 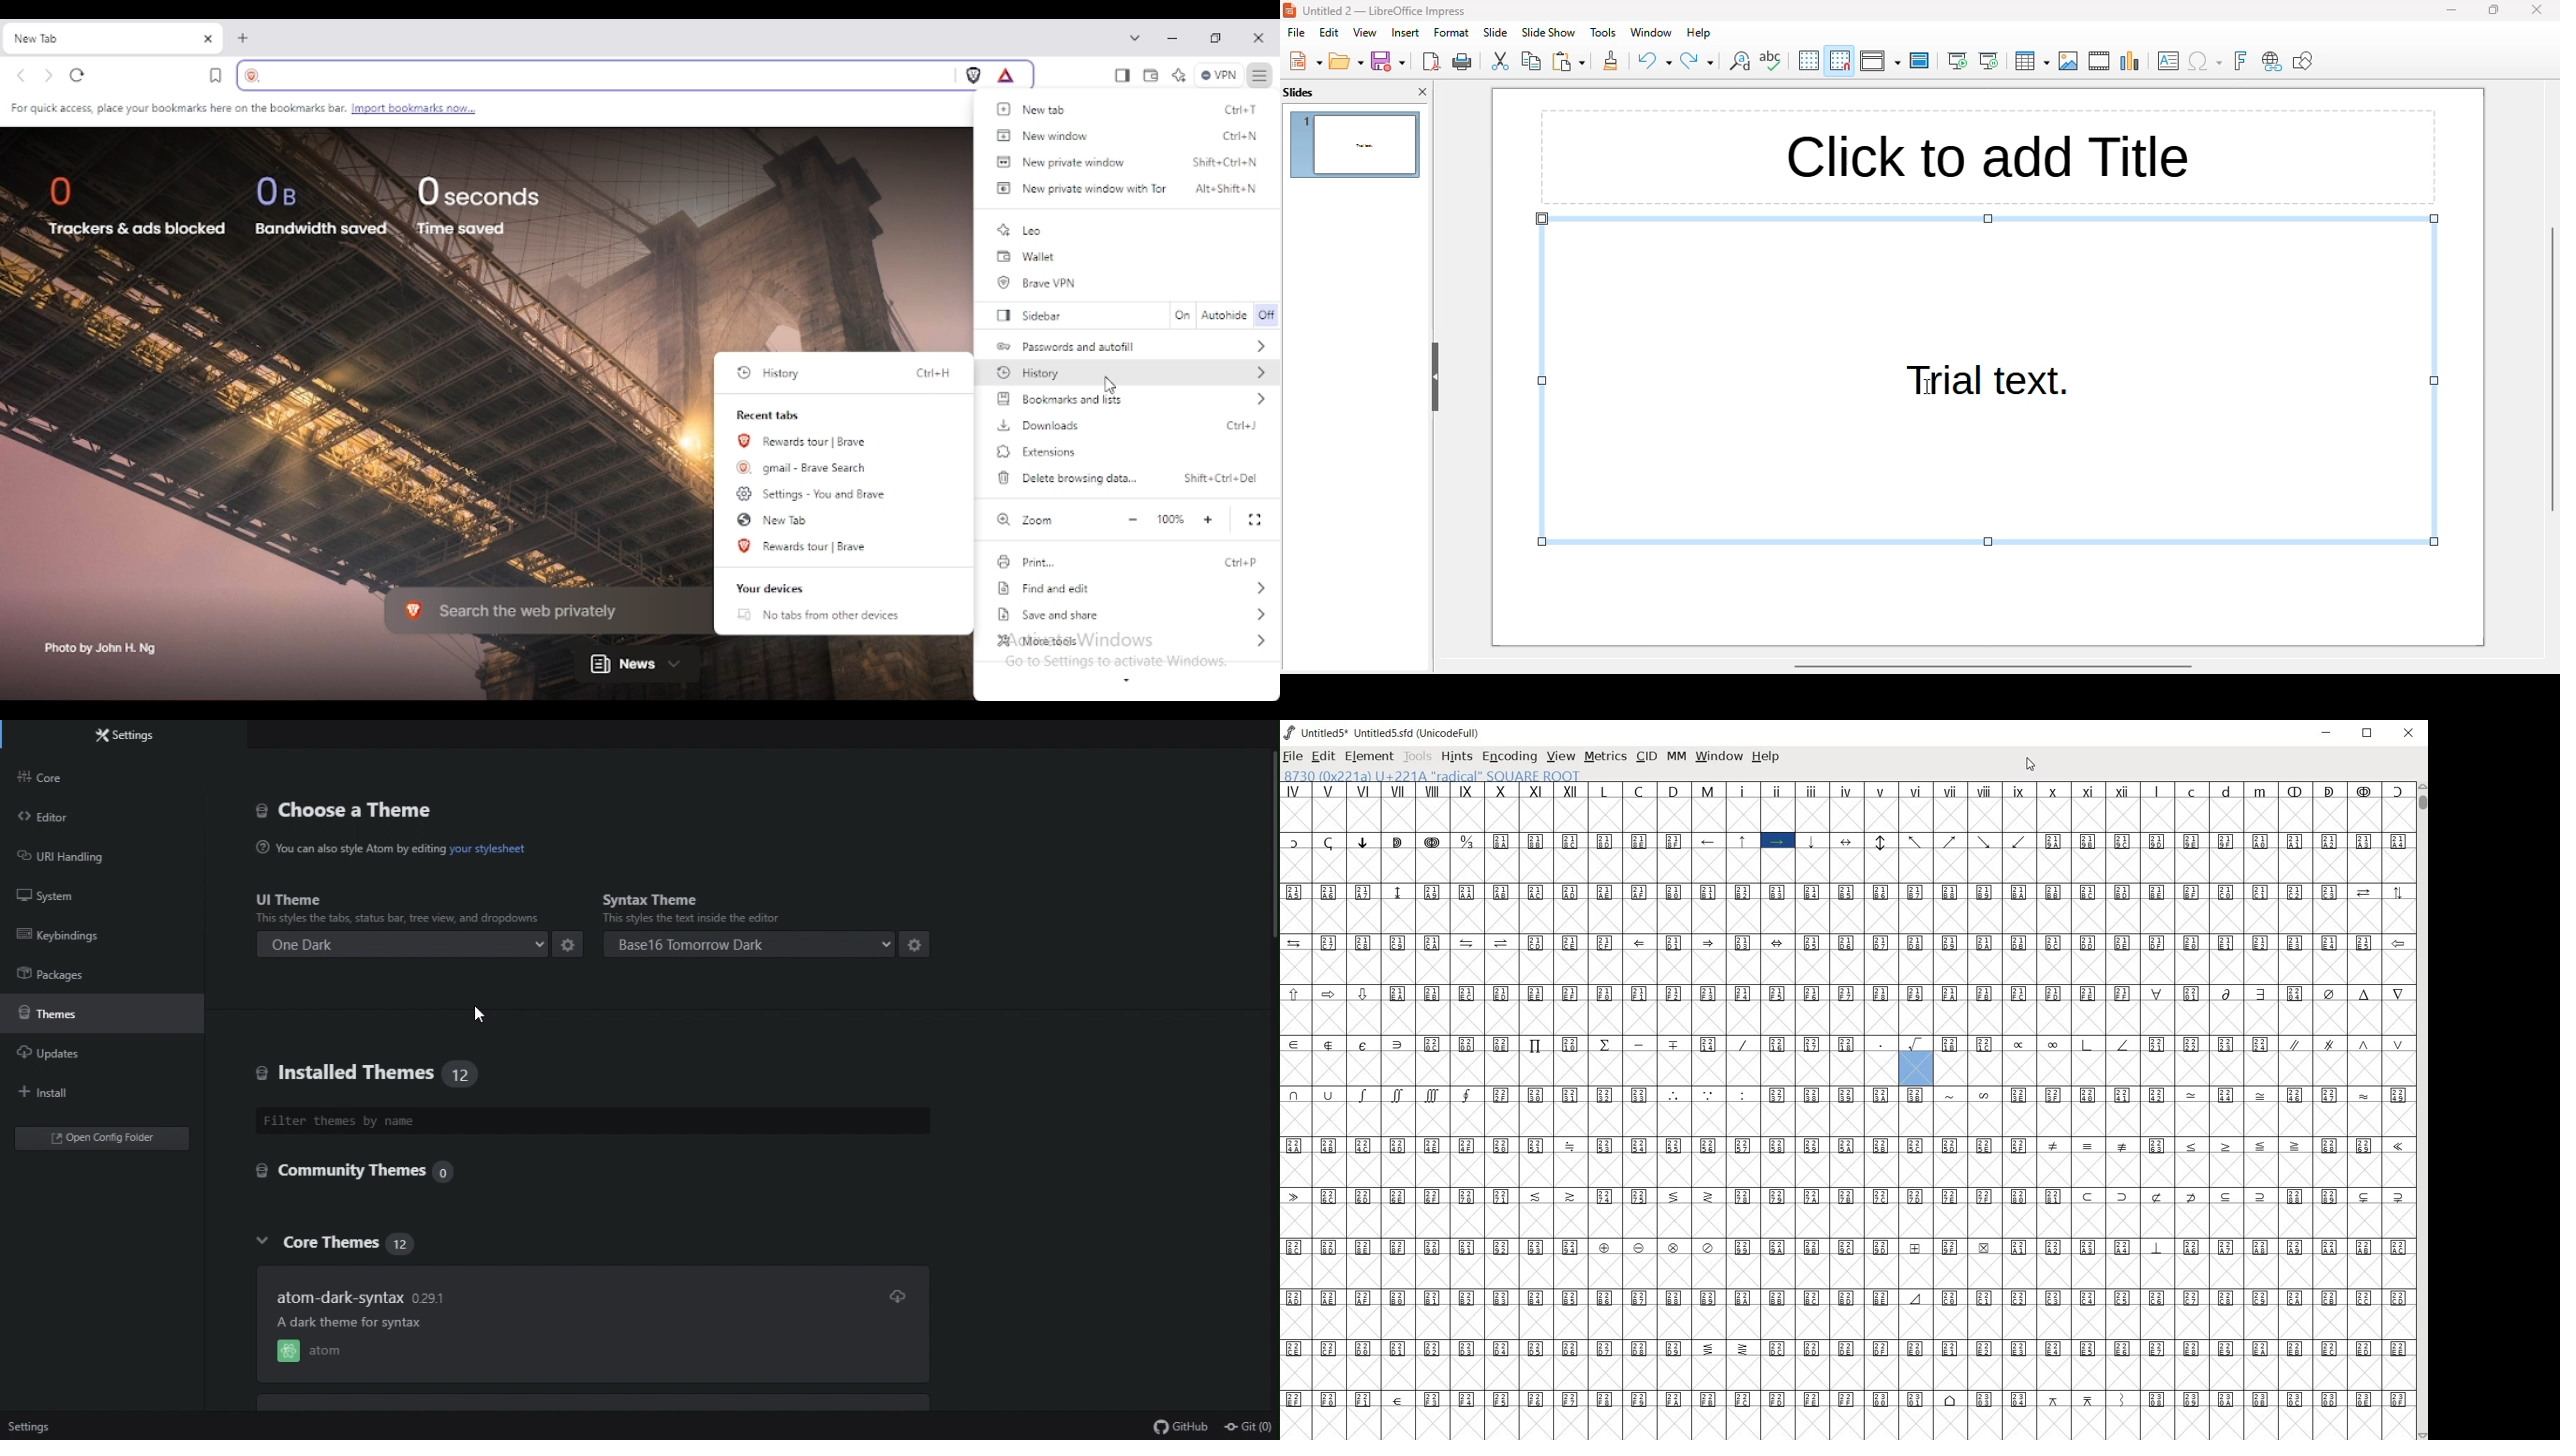 What do you see at coordinates (1388, 10) in the screenshot?
I see `Jntitled 2 — LibreOffice Impress` at bounding box center [1388, 10].